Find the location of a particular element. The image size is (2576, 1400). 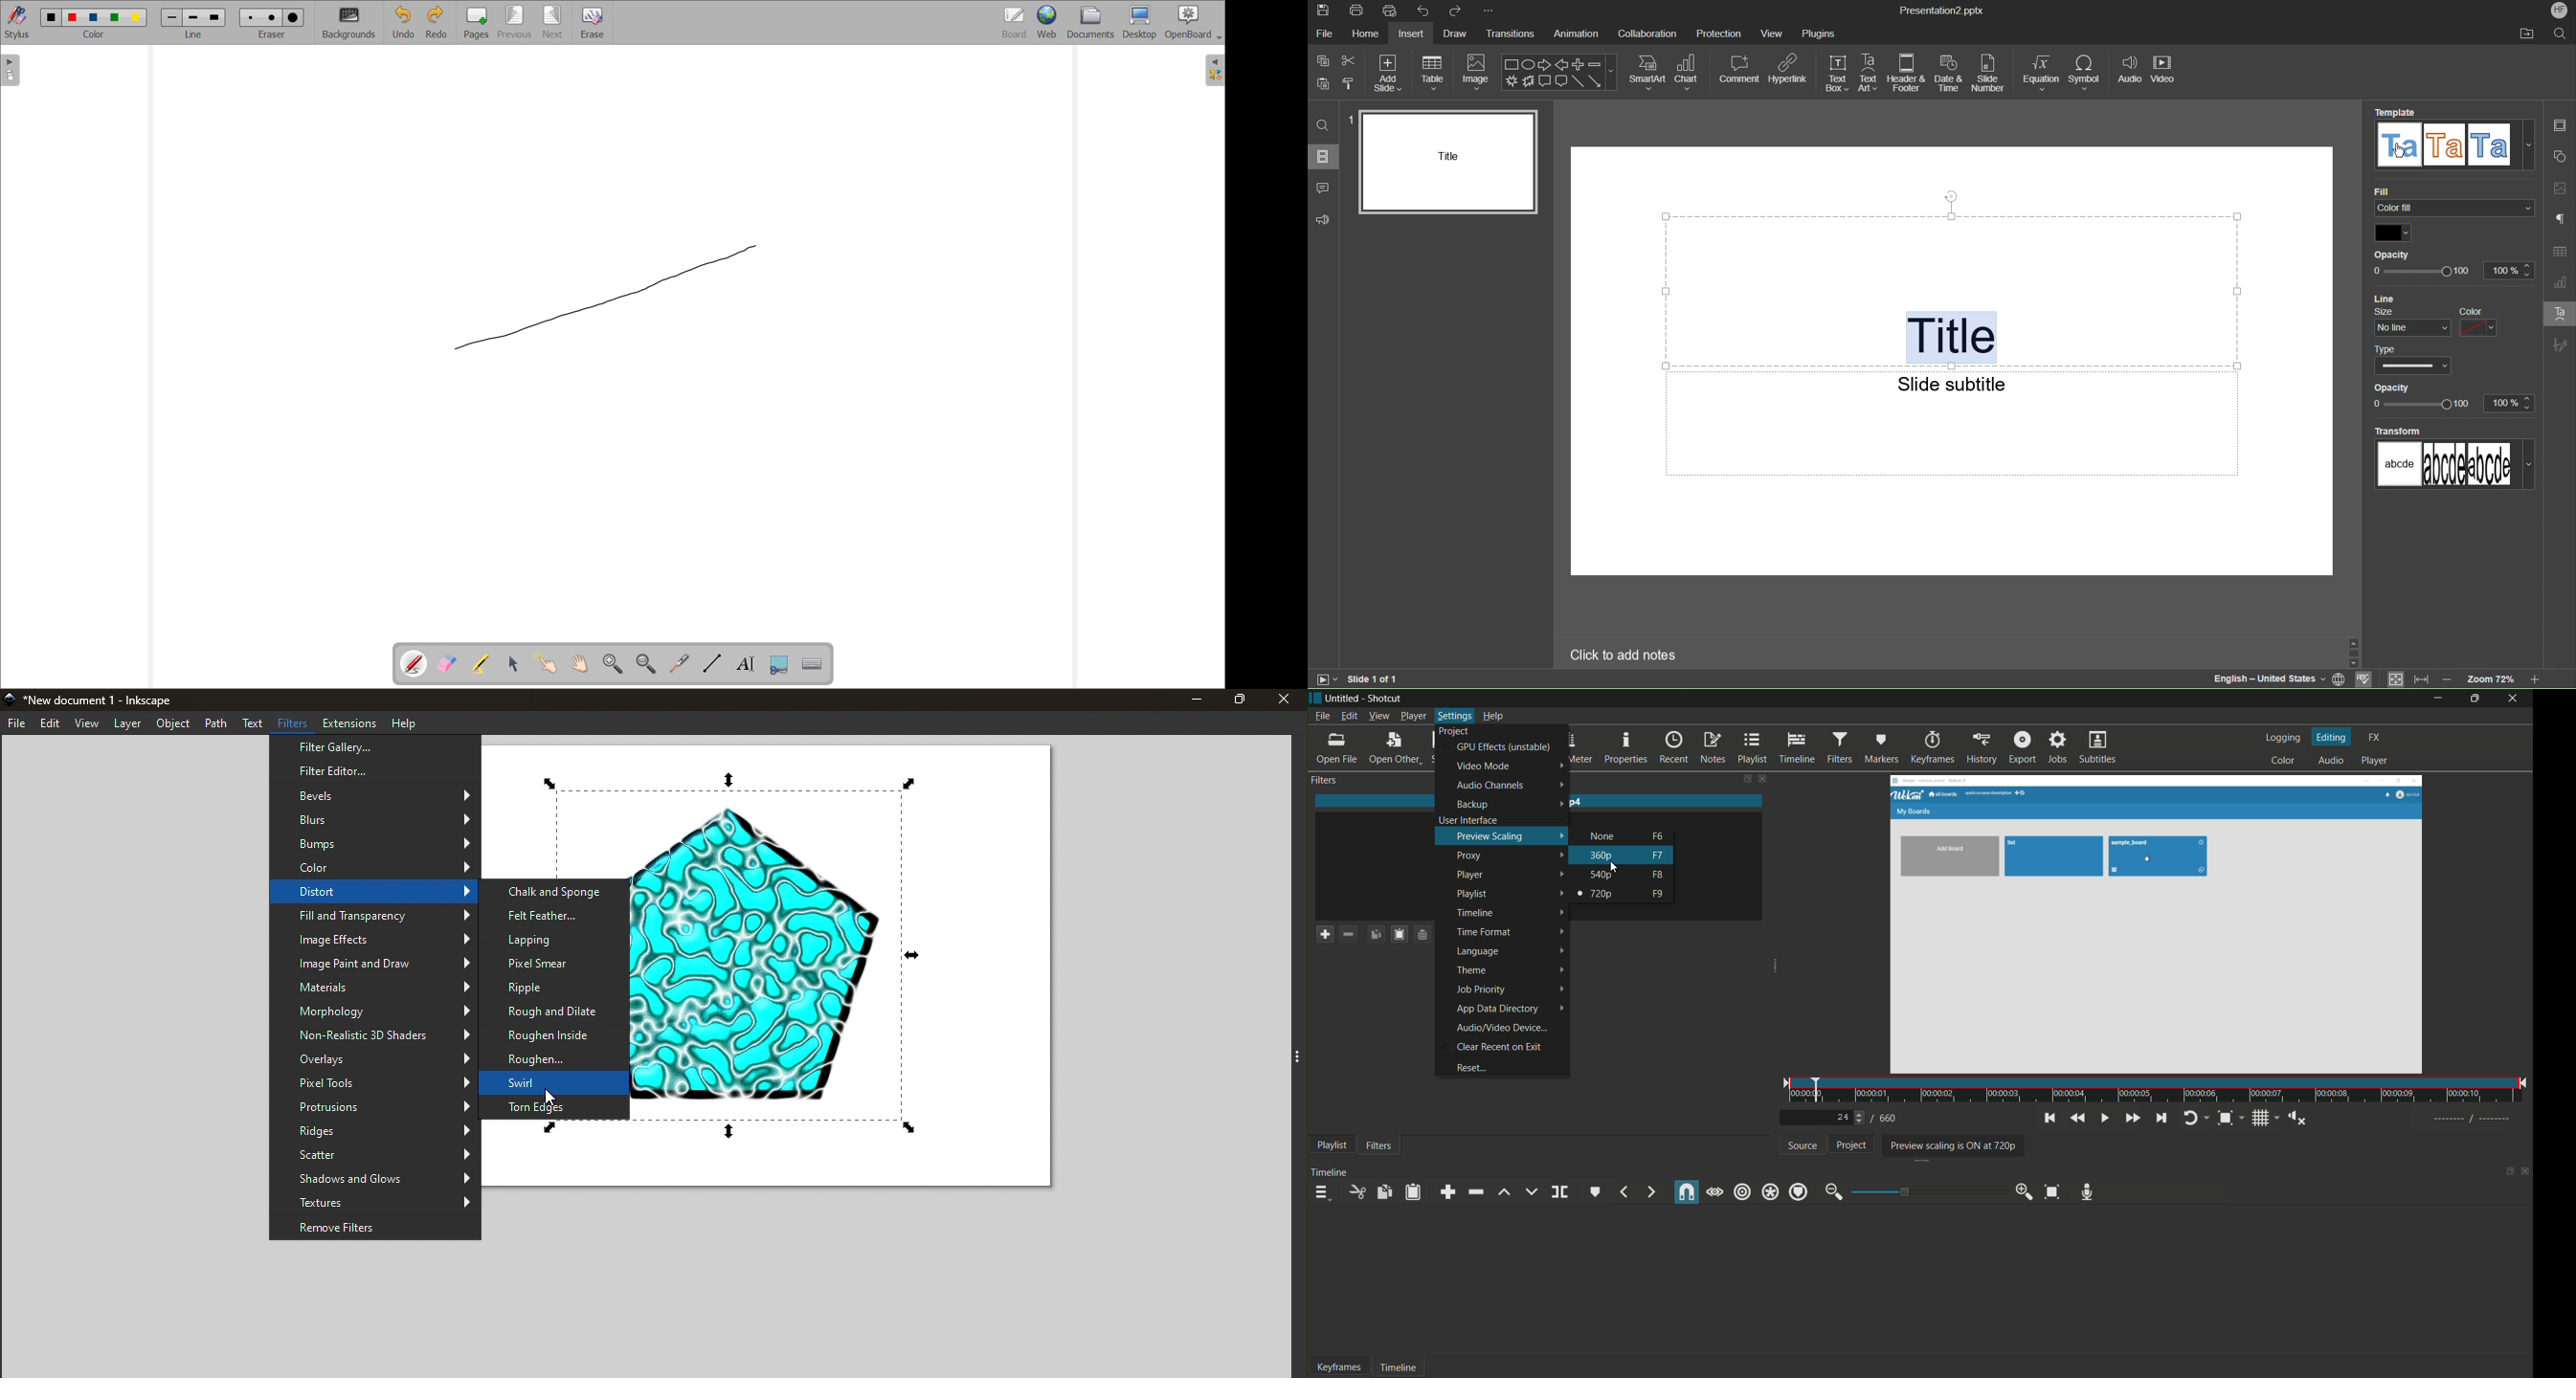

total frames is located at coordinates (1888, 1118).